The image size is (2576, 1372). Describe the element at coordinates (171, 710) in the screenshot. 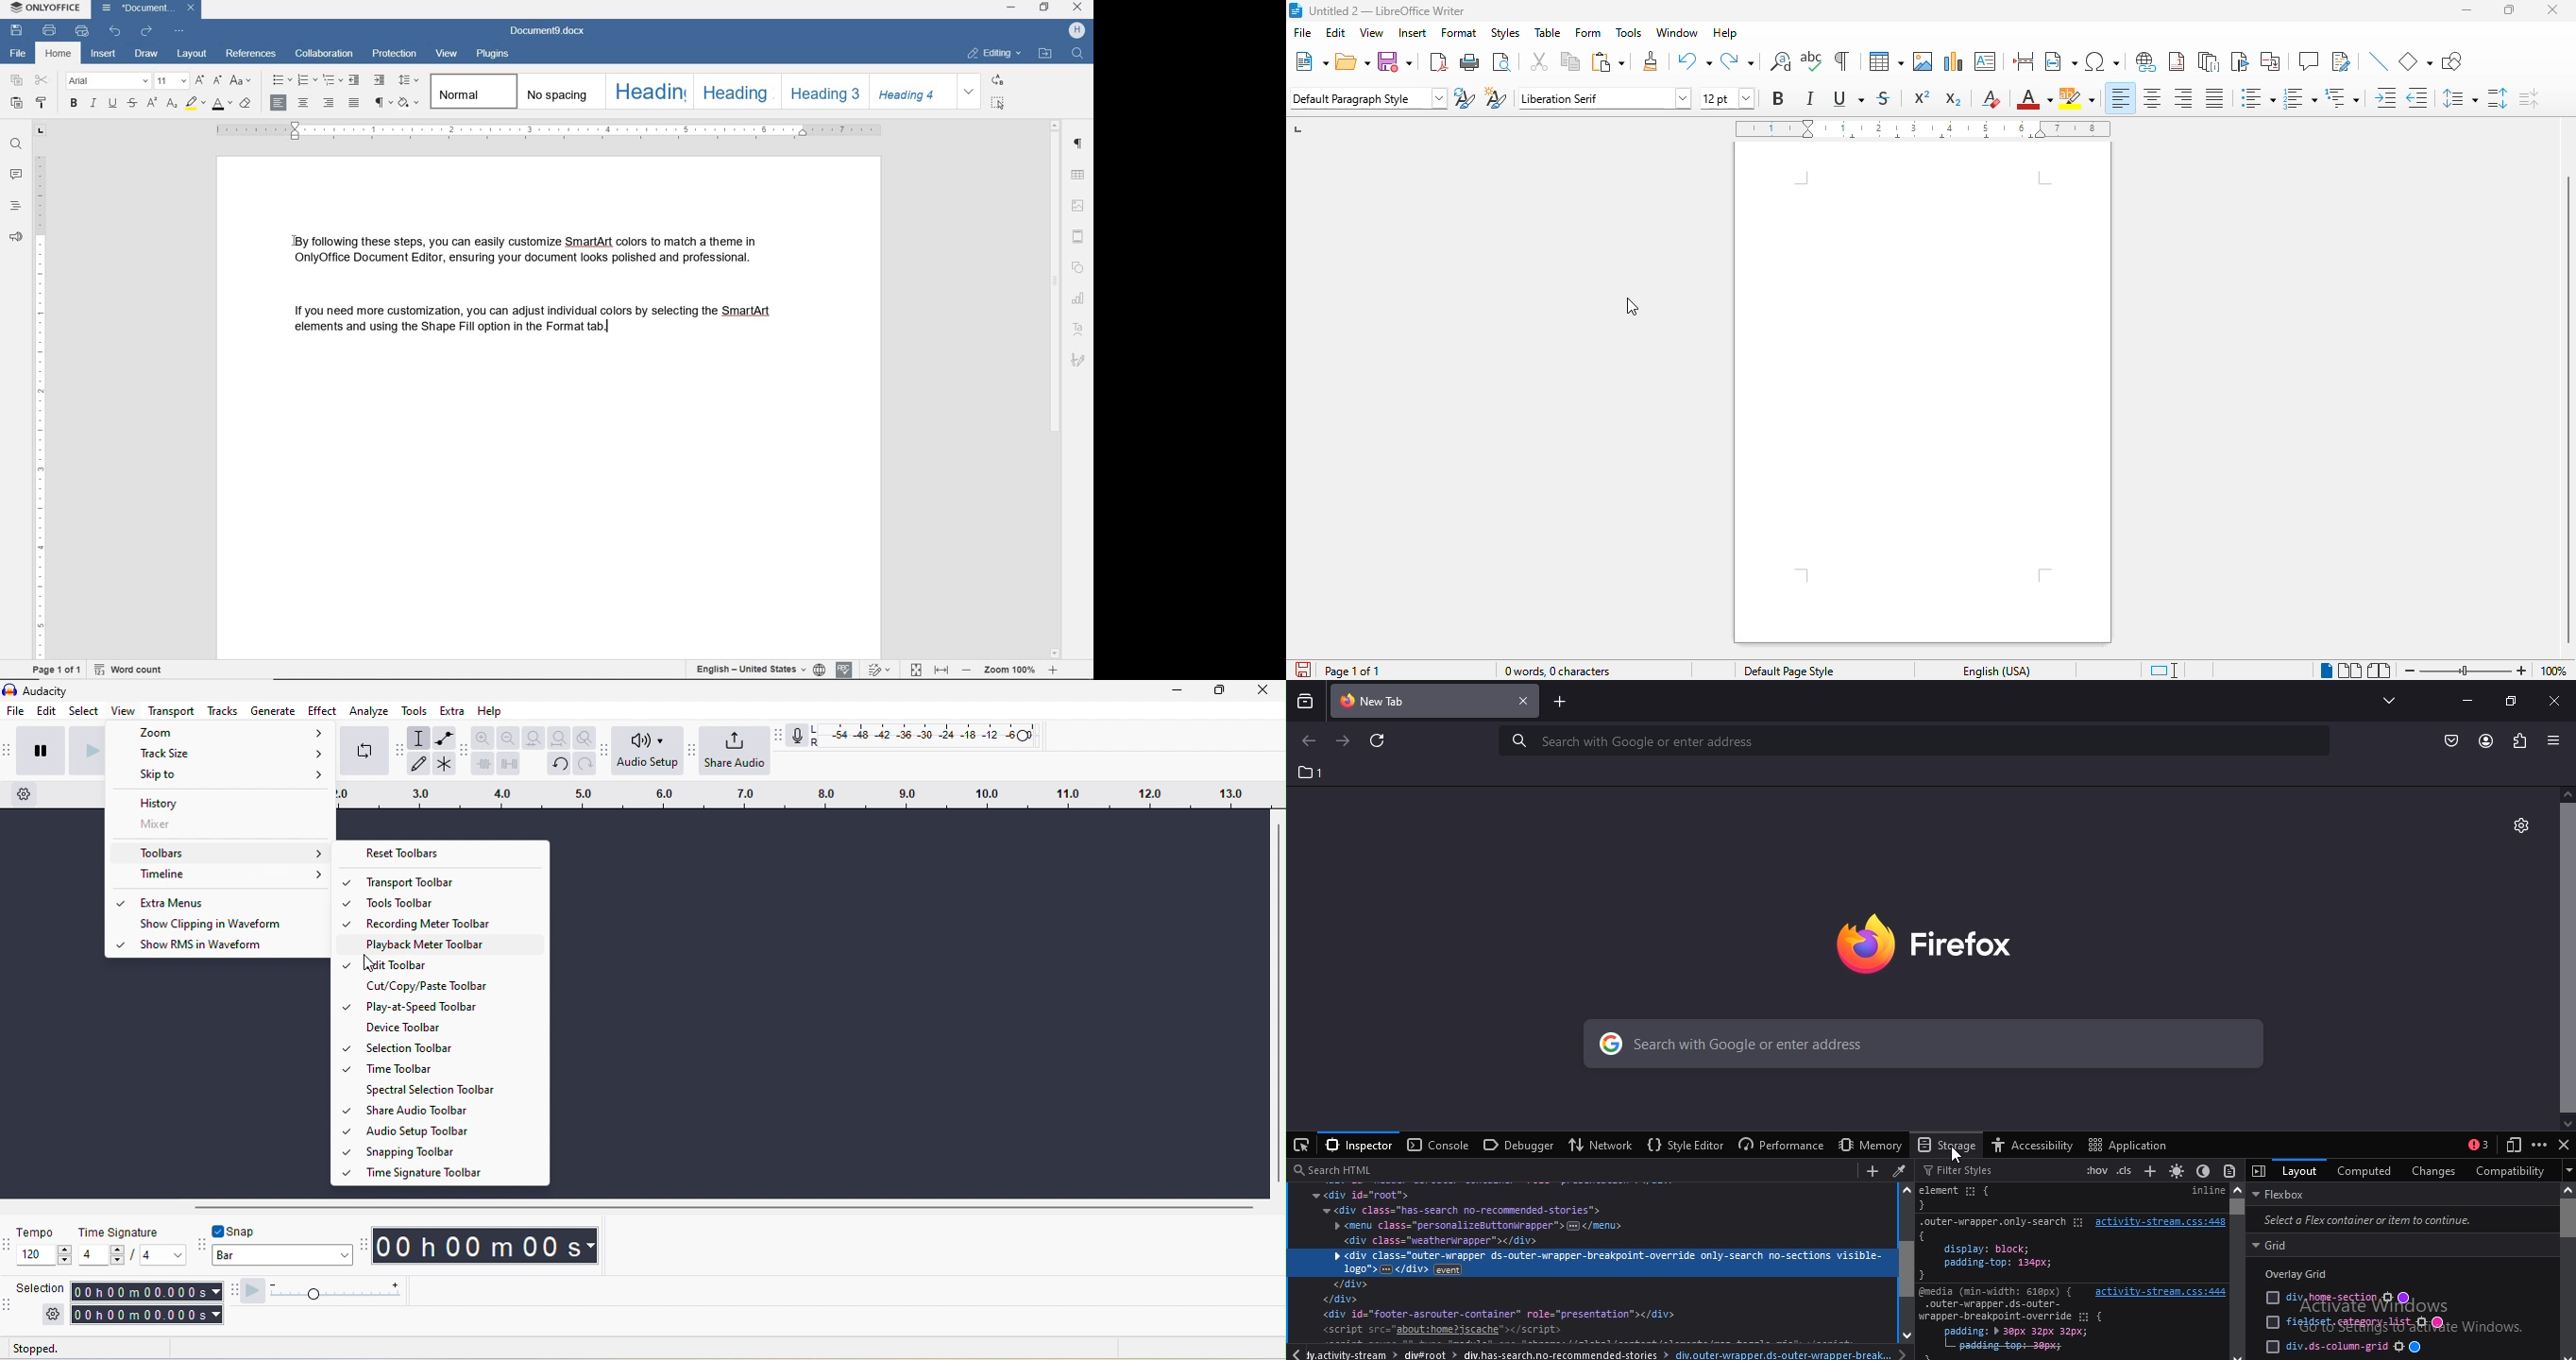

I see `transport` at that location.